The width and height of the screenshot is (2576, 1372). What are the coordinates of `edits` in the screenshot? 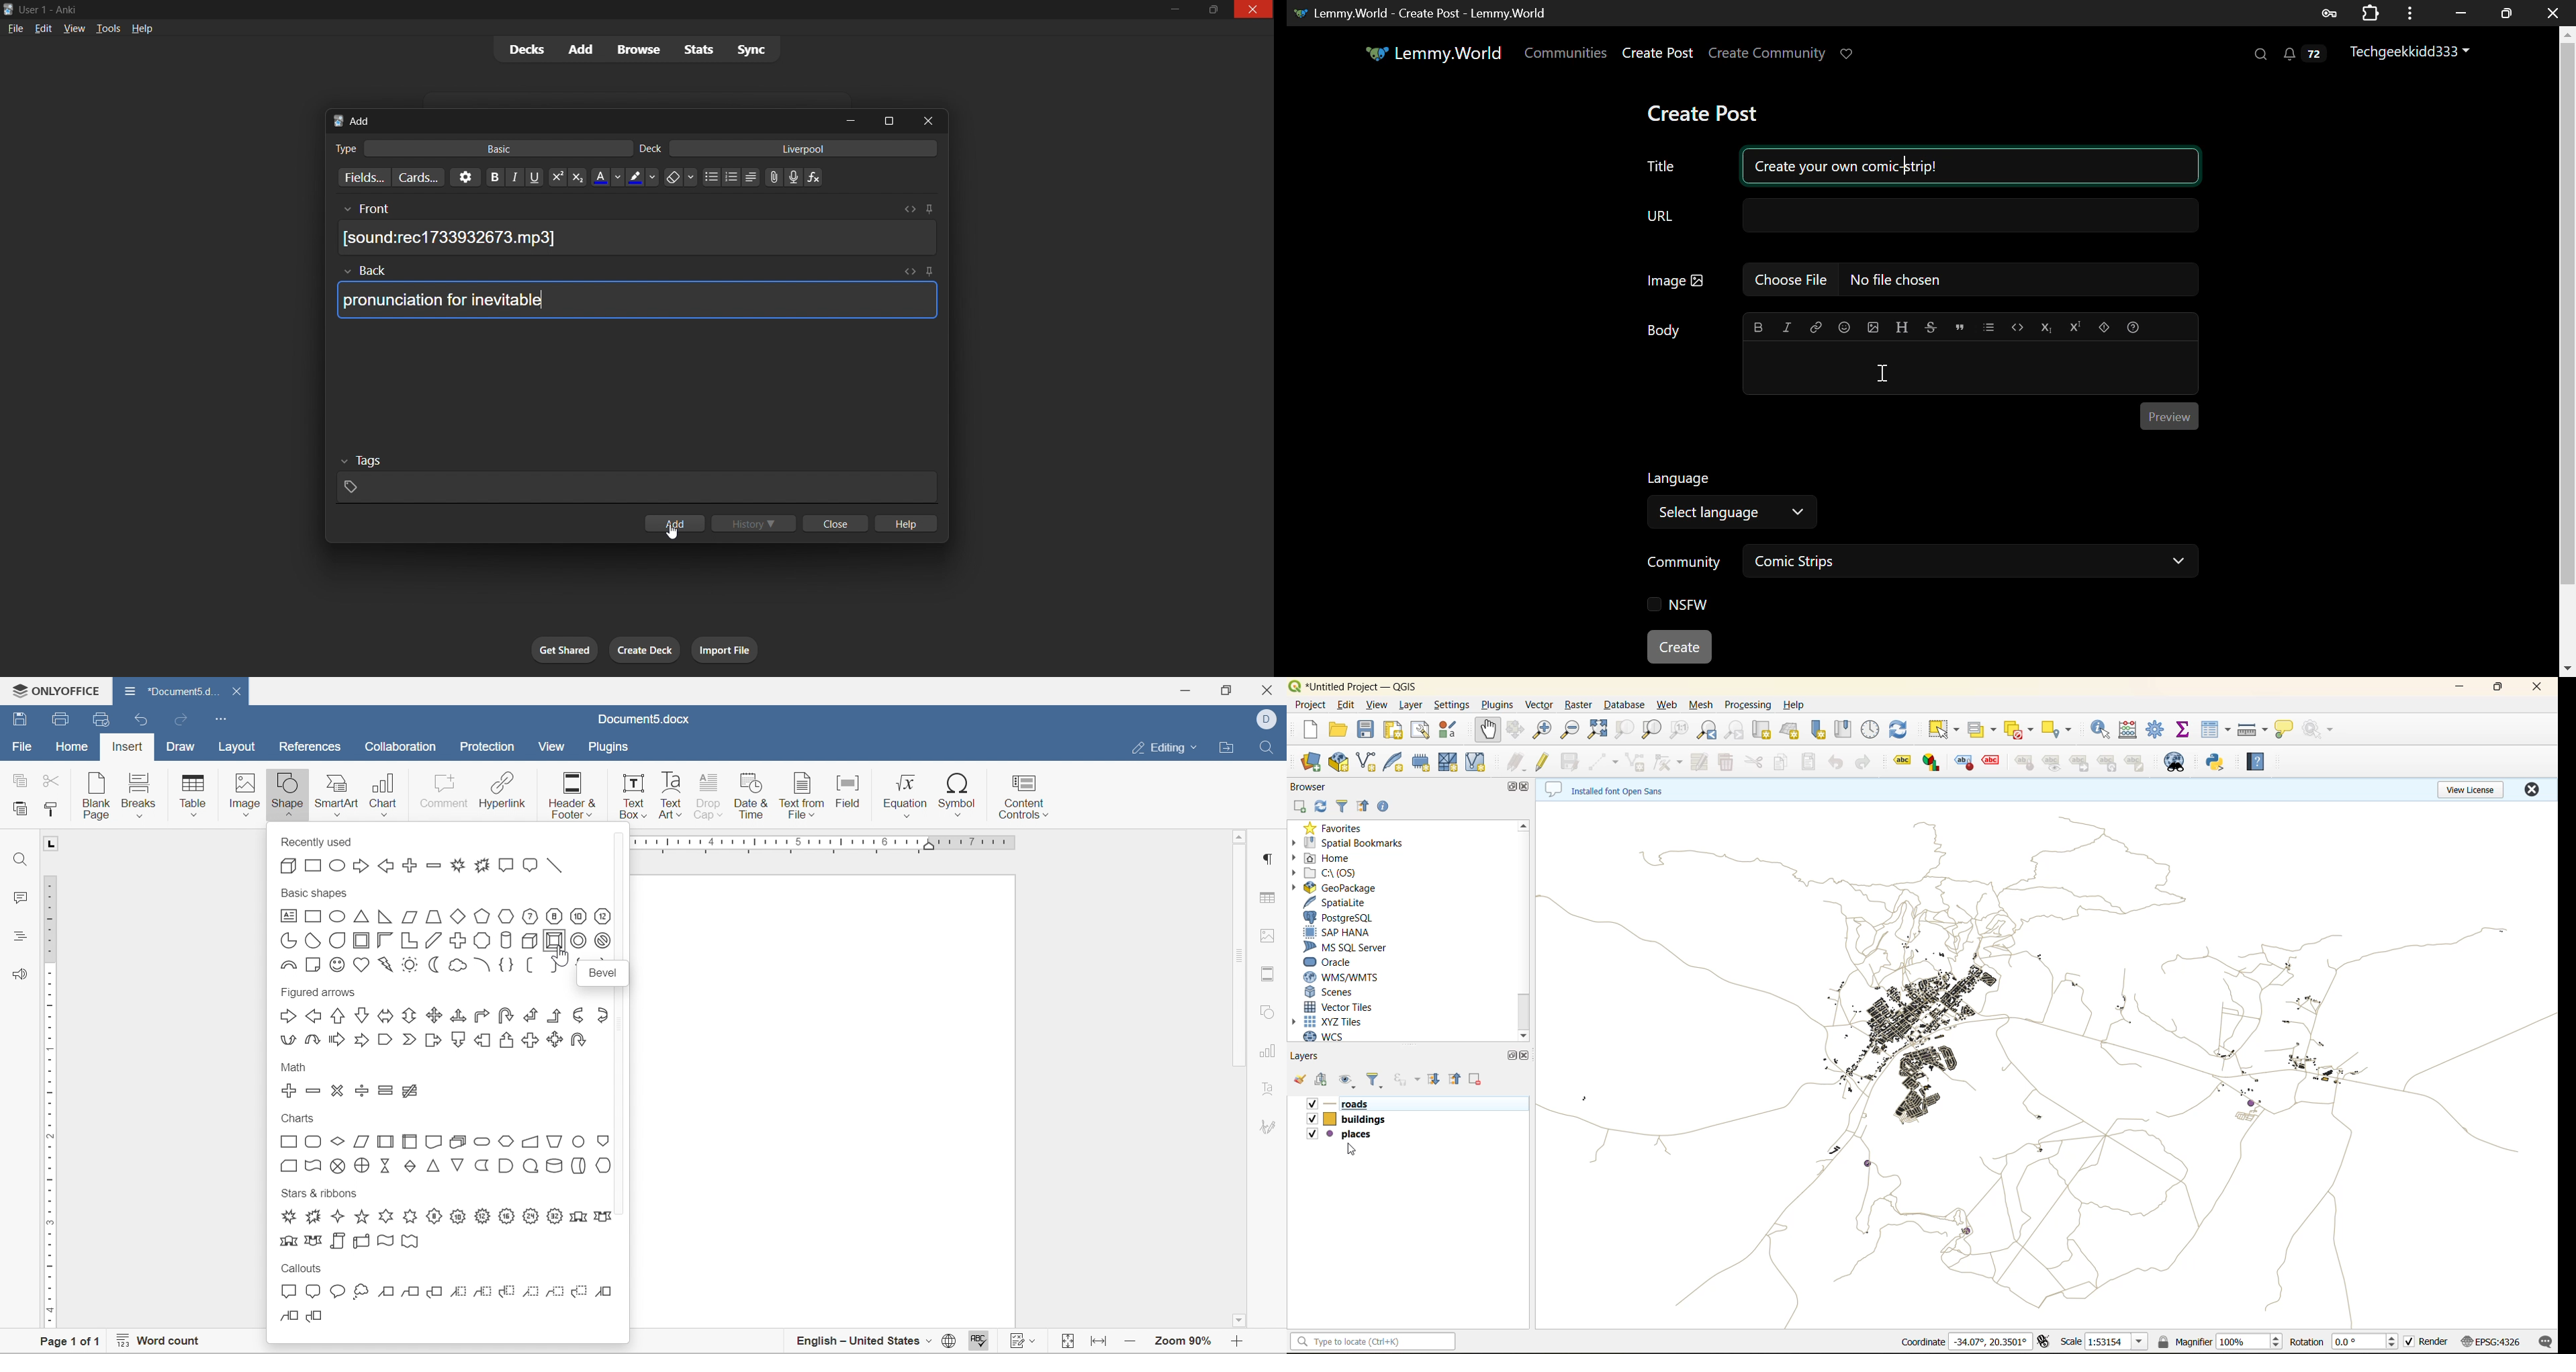 It's located at (1518, 764).